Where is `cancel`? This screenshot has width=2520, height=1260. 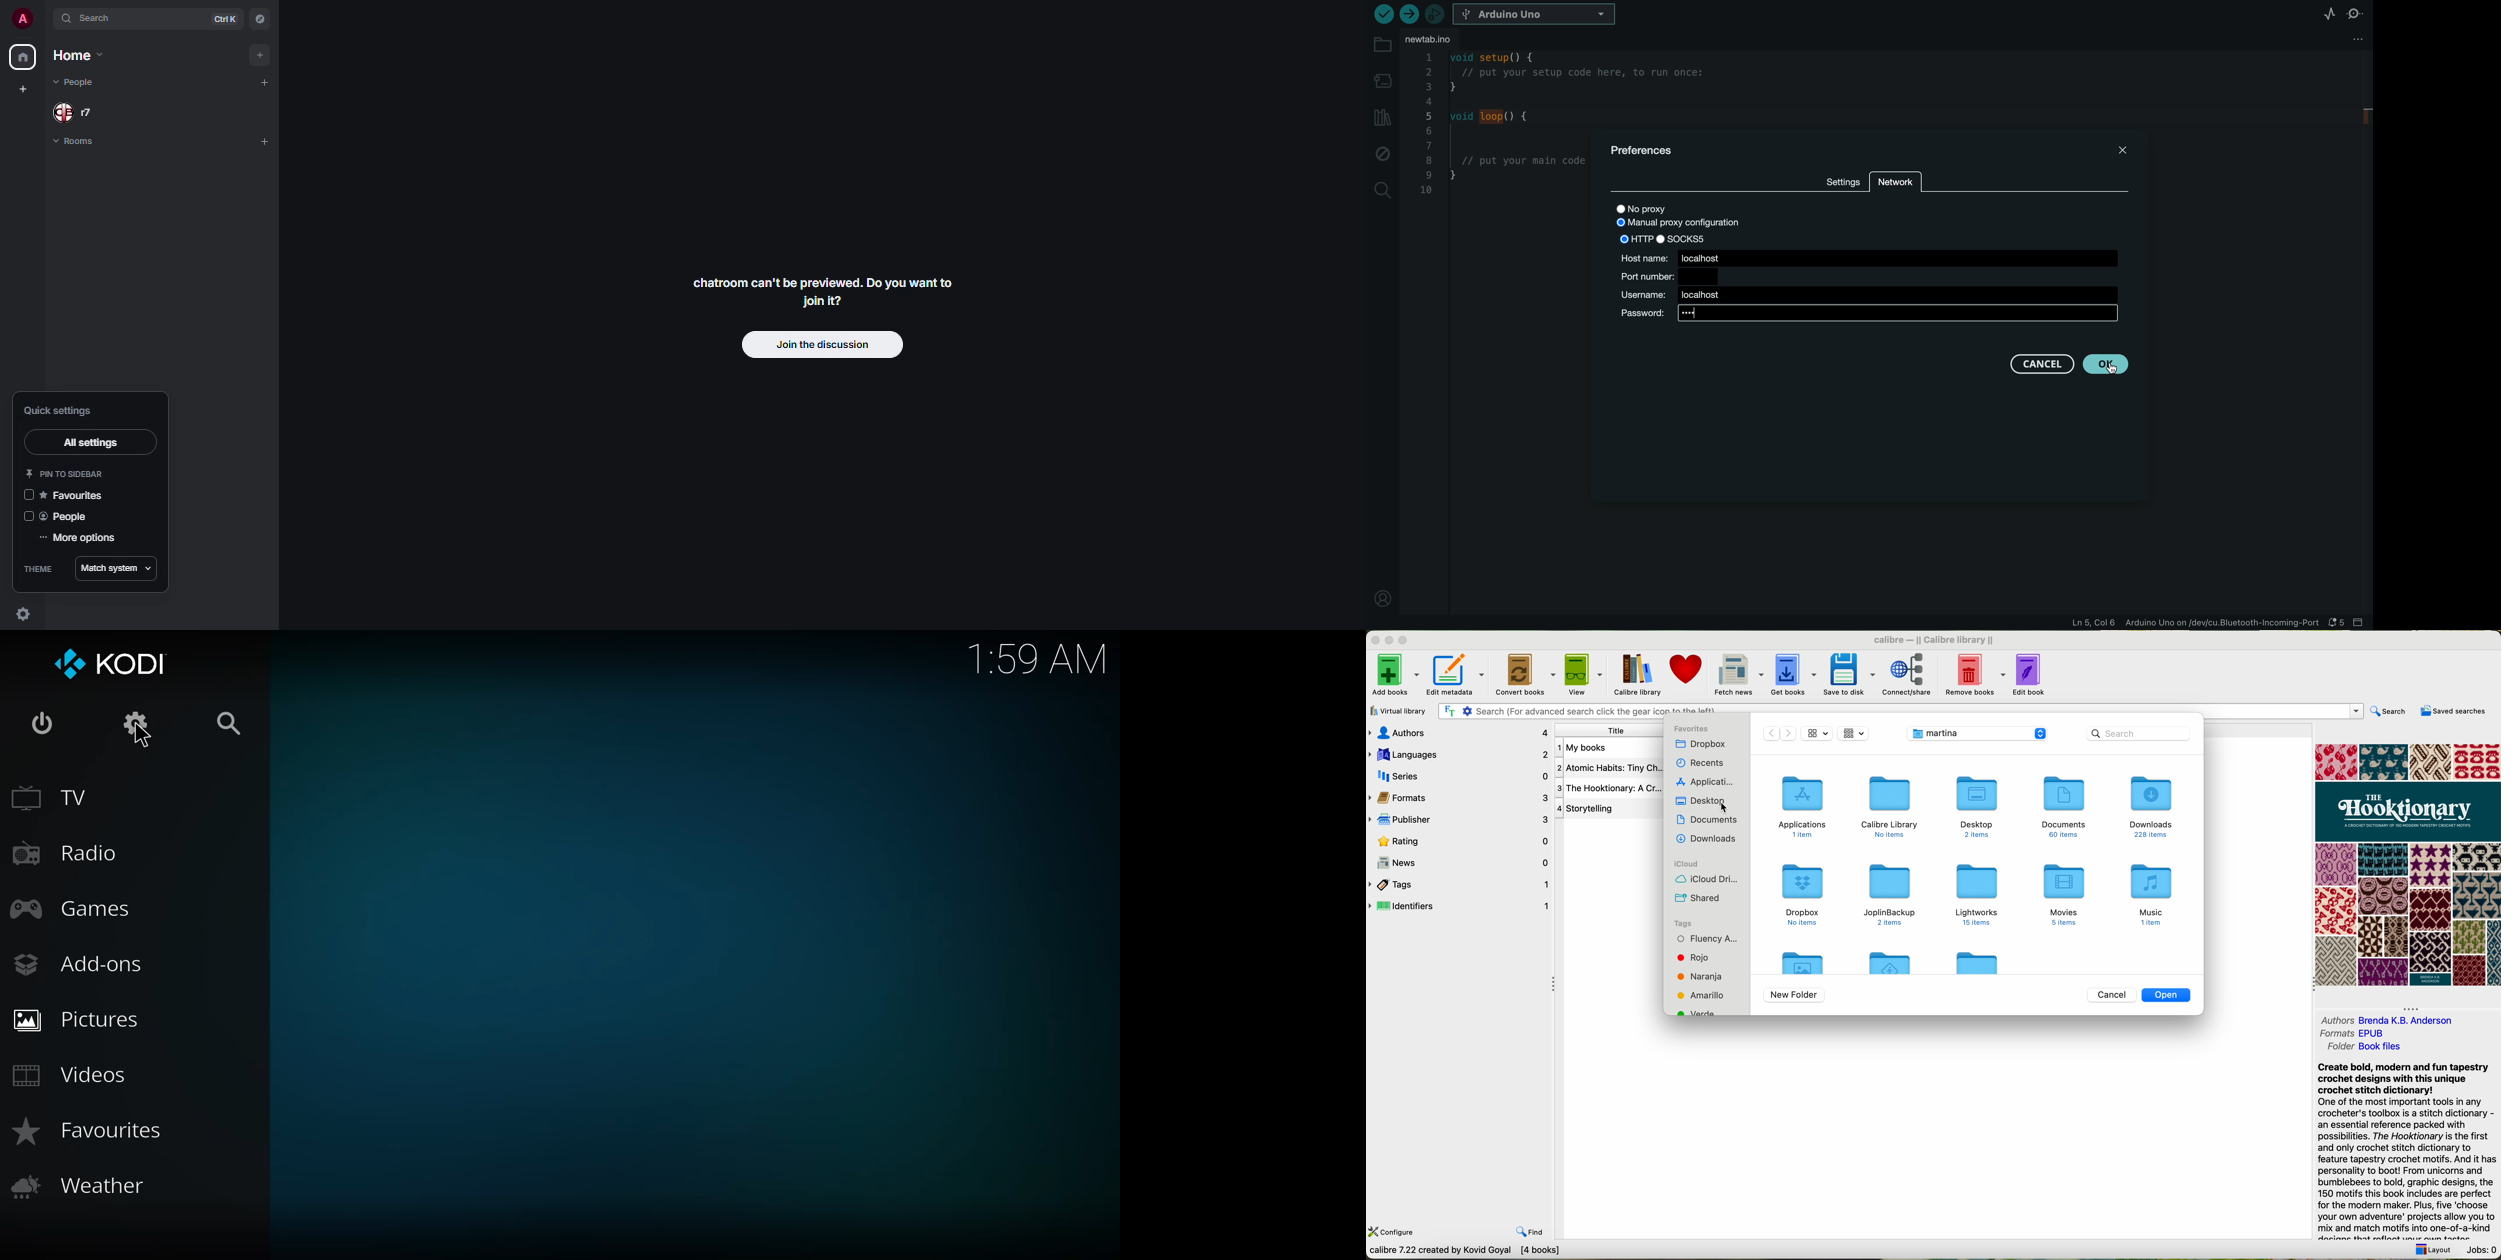 cancel is located at coordinates (2113, 995).